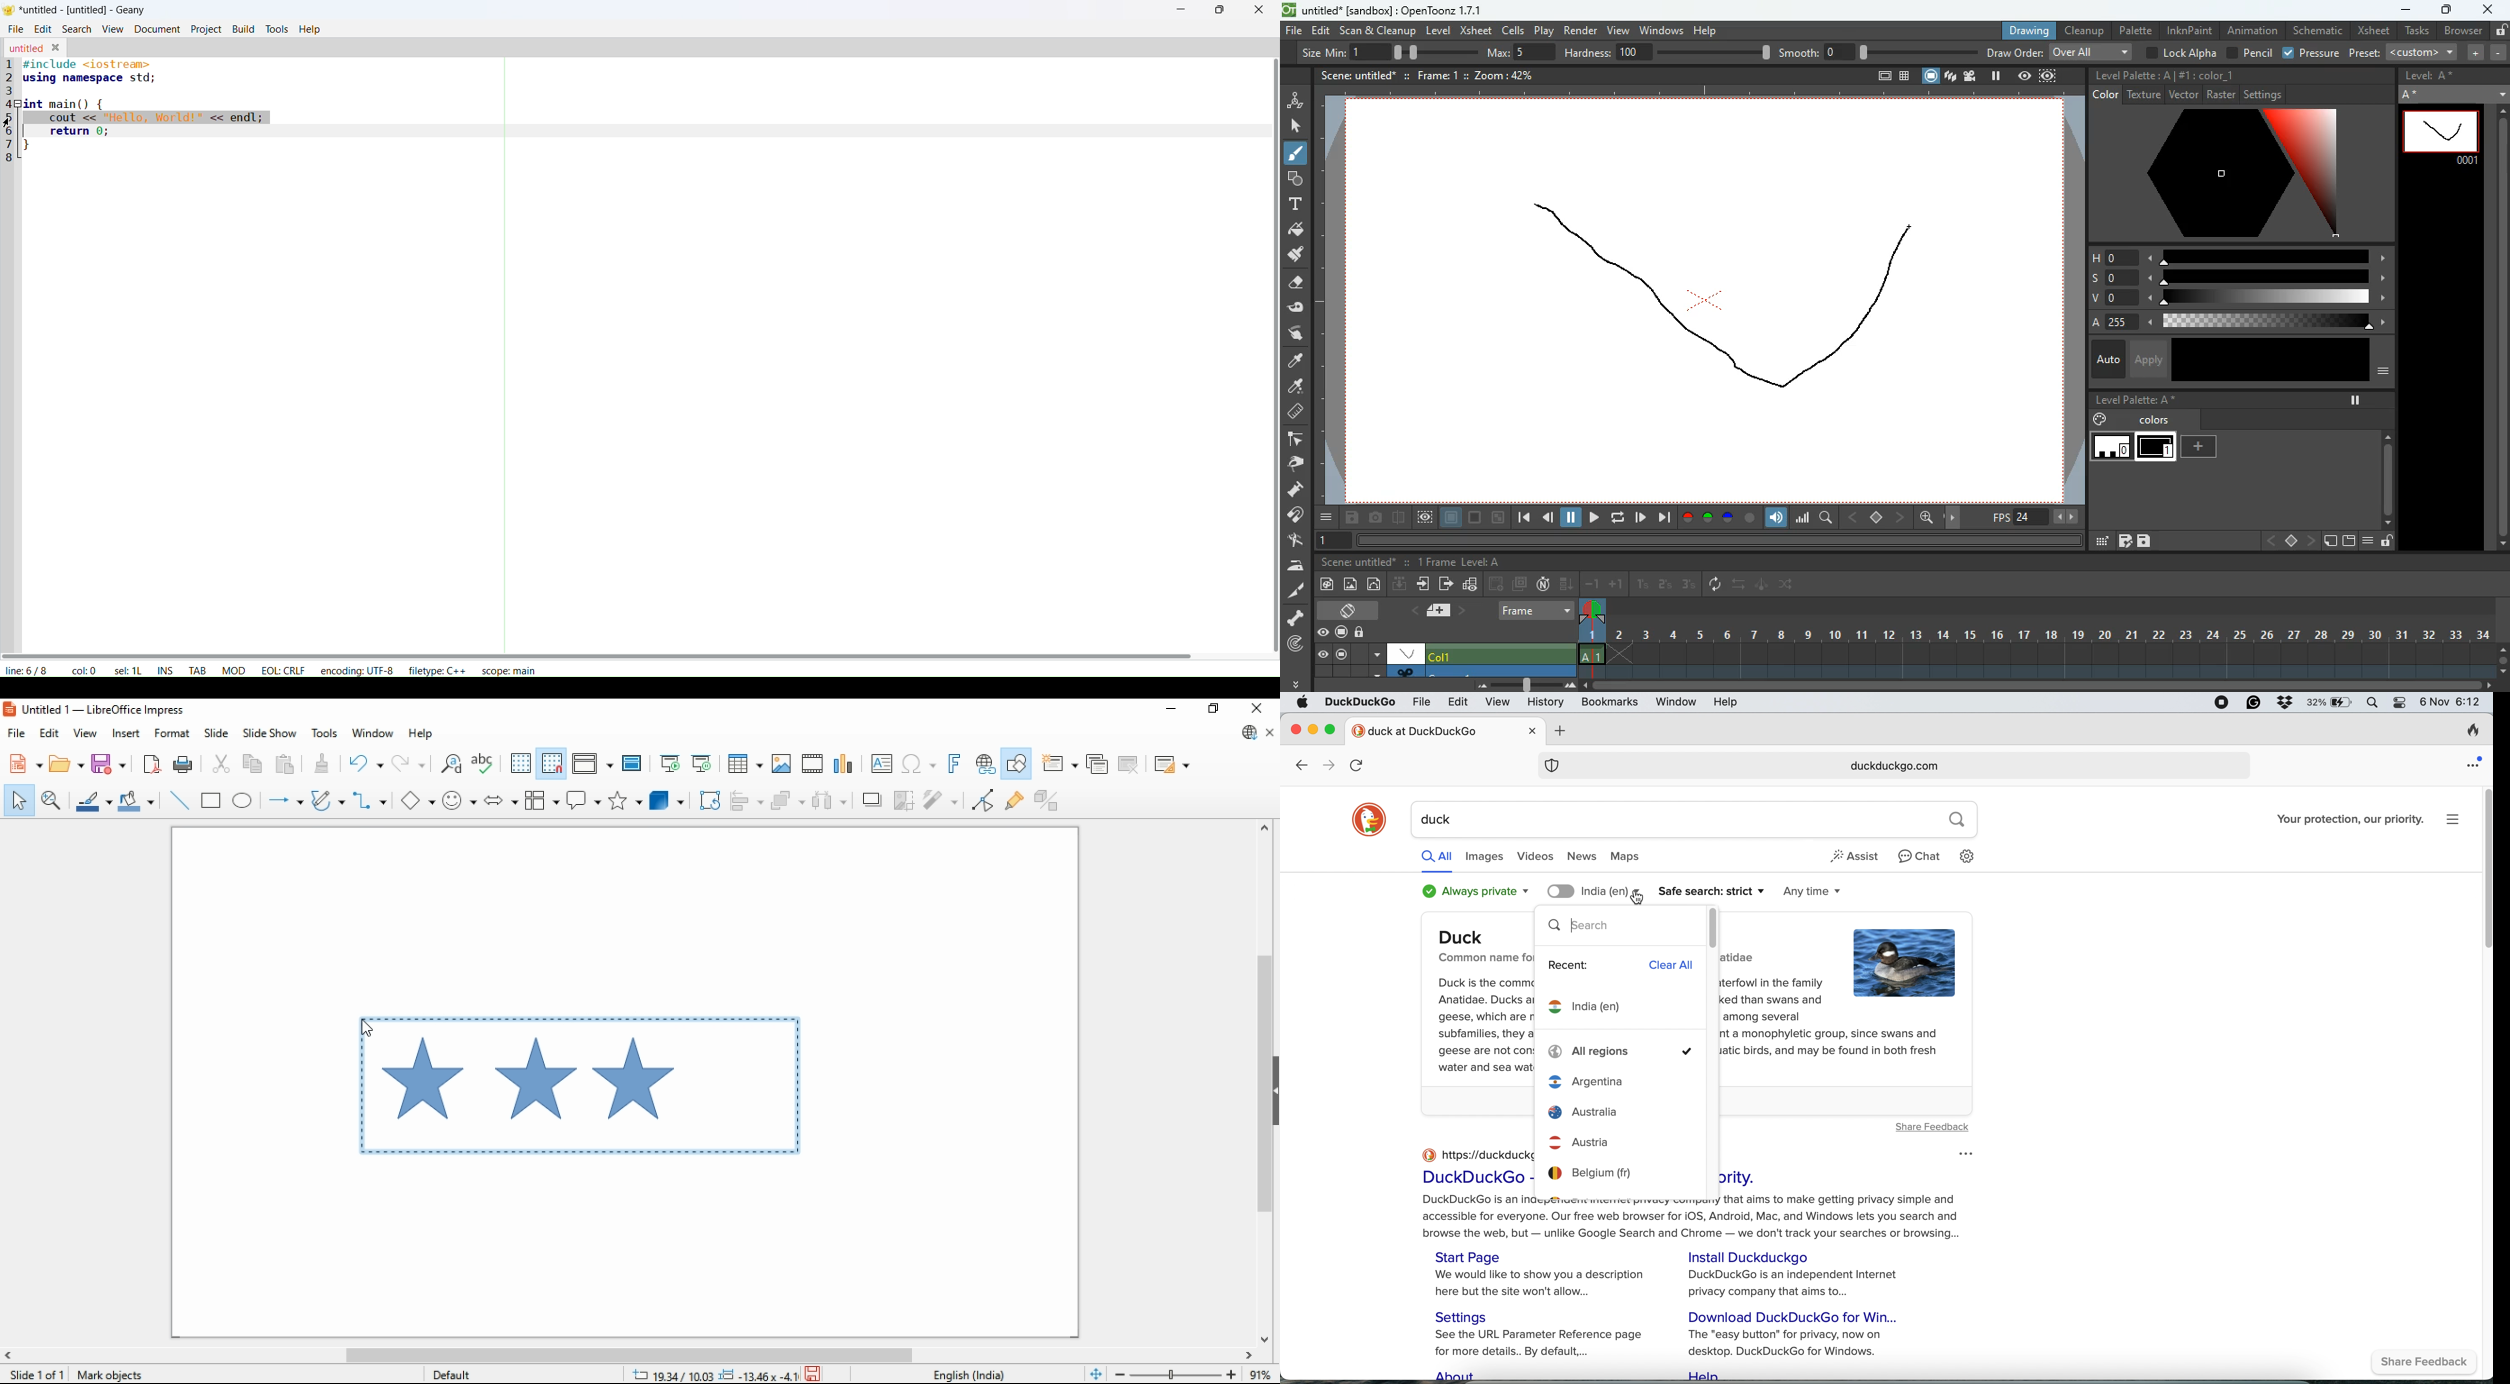 This screenshot has height=1400, width=2520. I want to click on duplicate slide, so click(1098, 764).